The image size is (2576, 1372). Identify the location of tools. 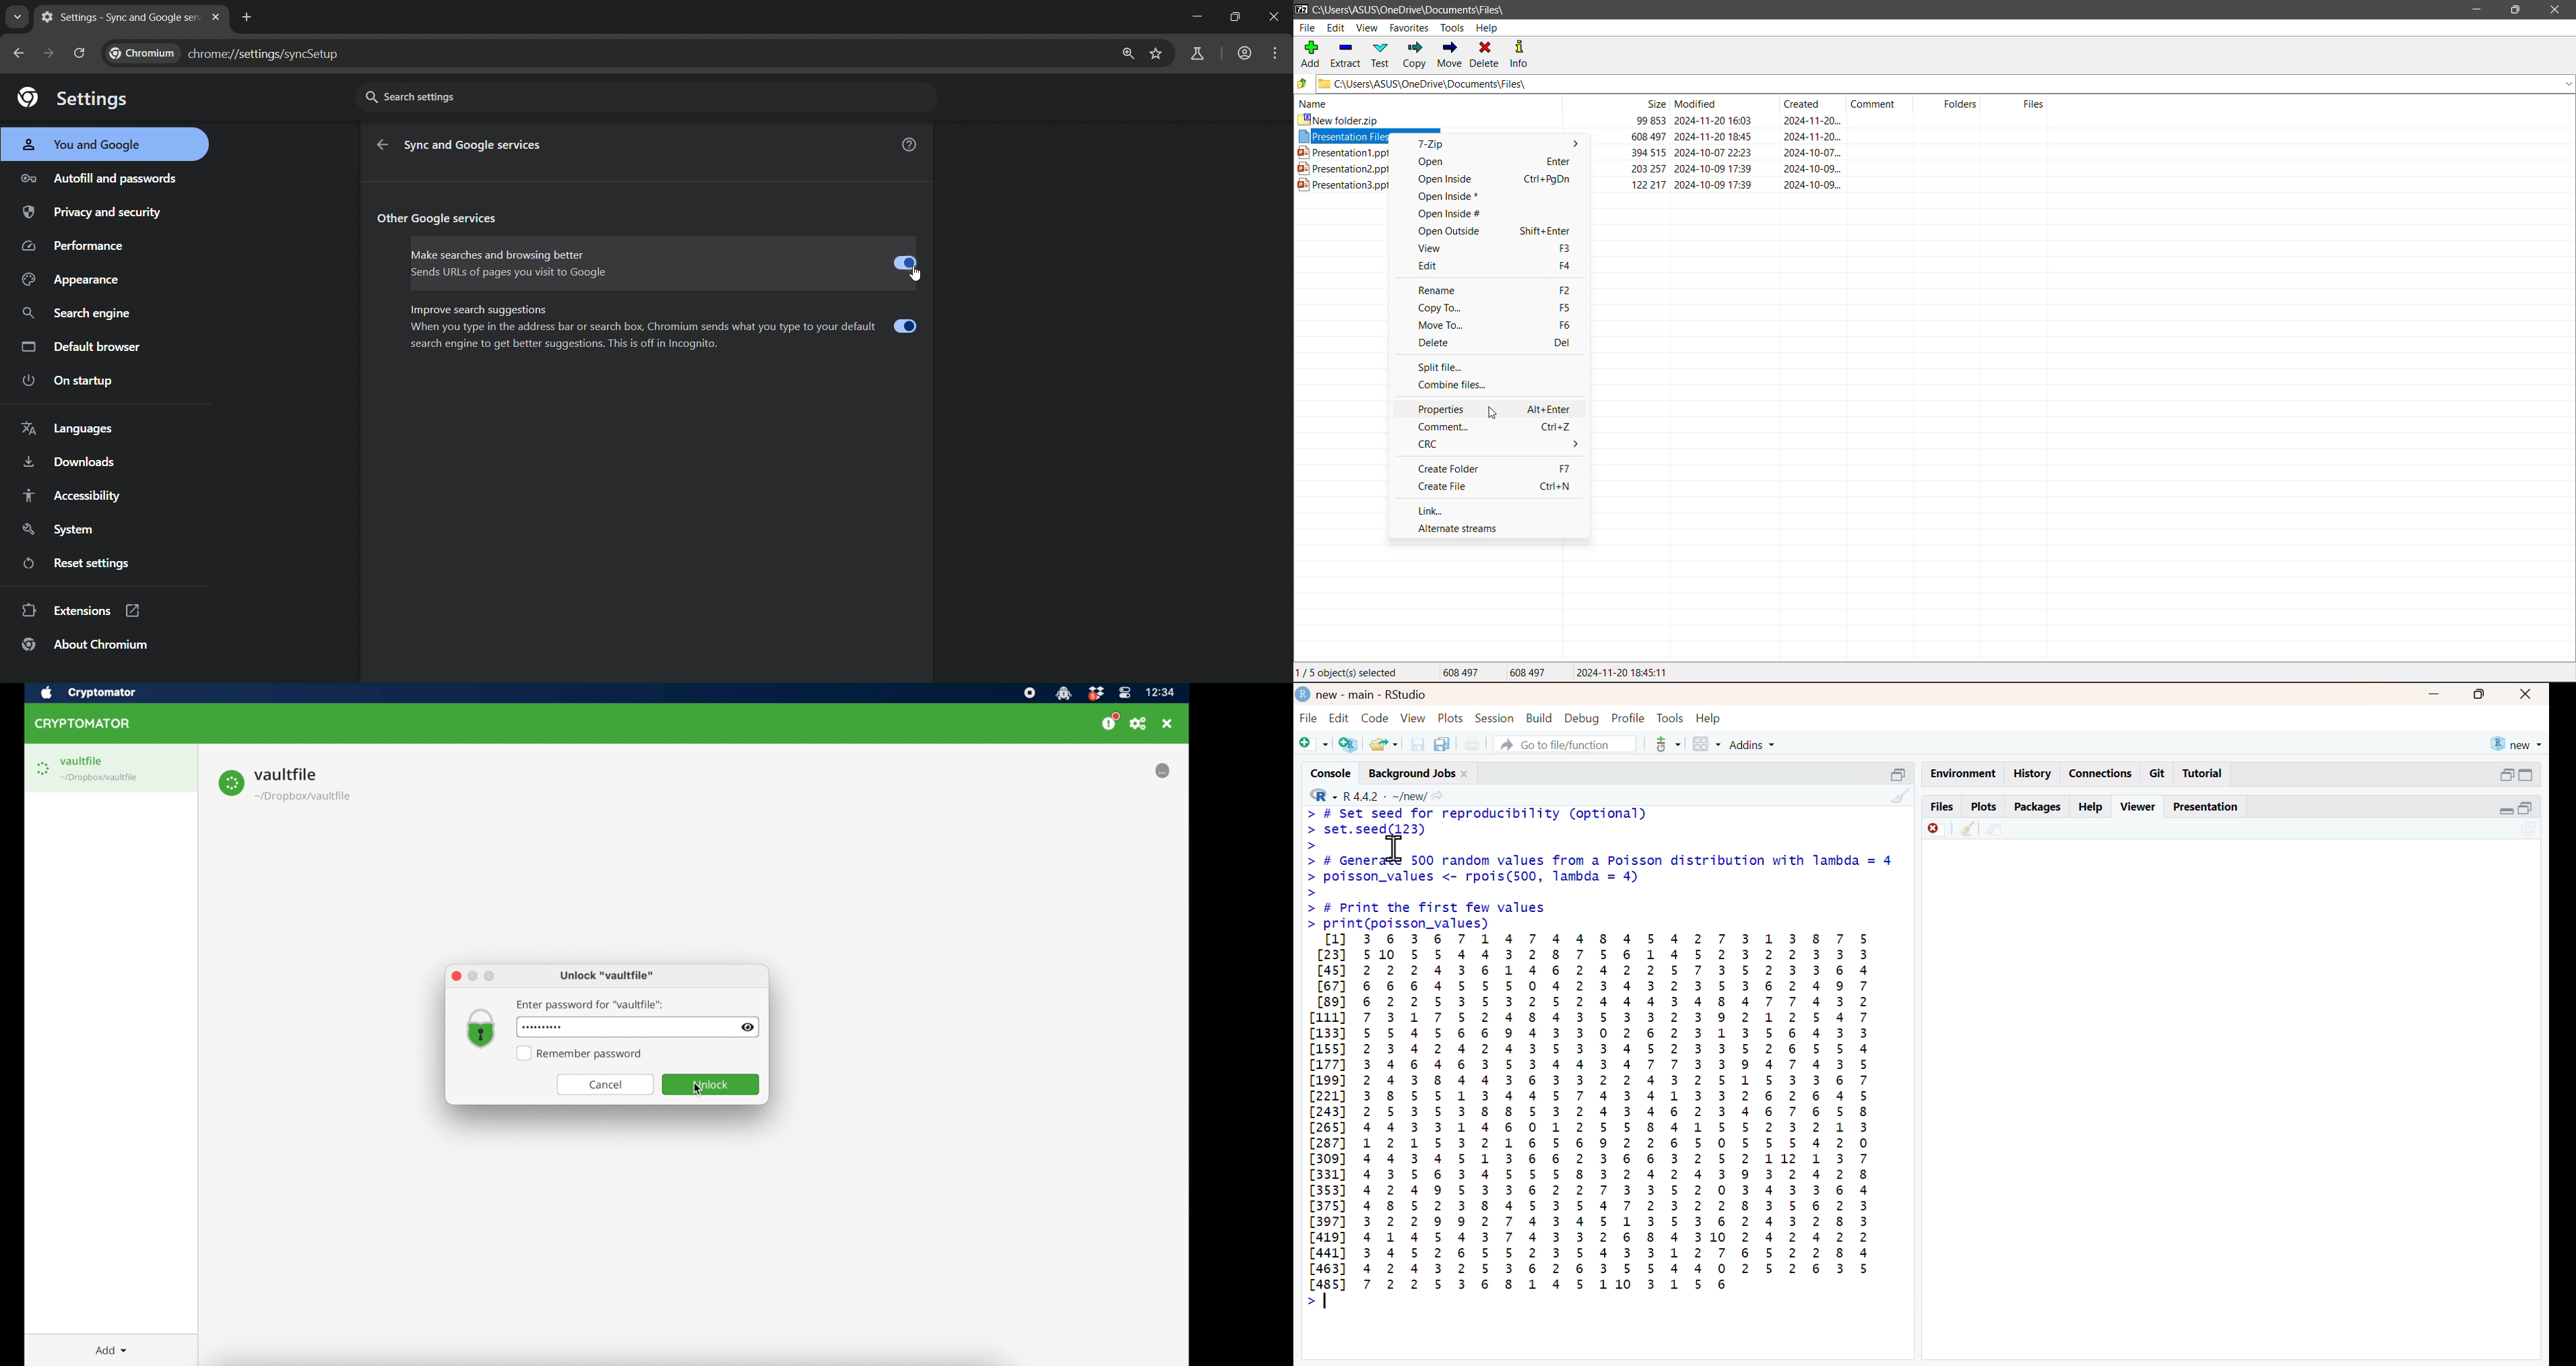
(1672, 718).